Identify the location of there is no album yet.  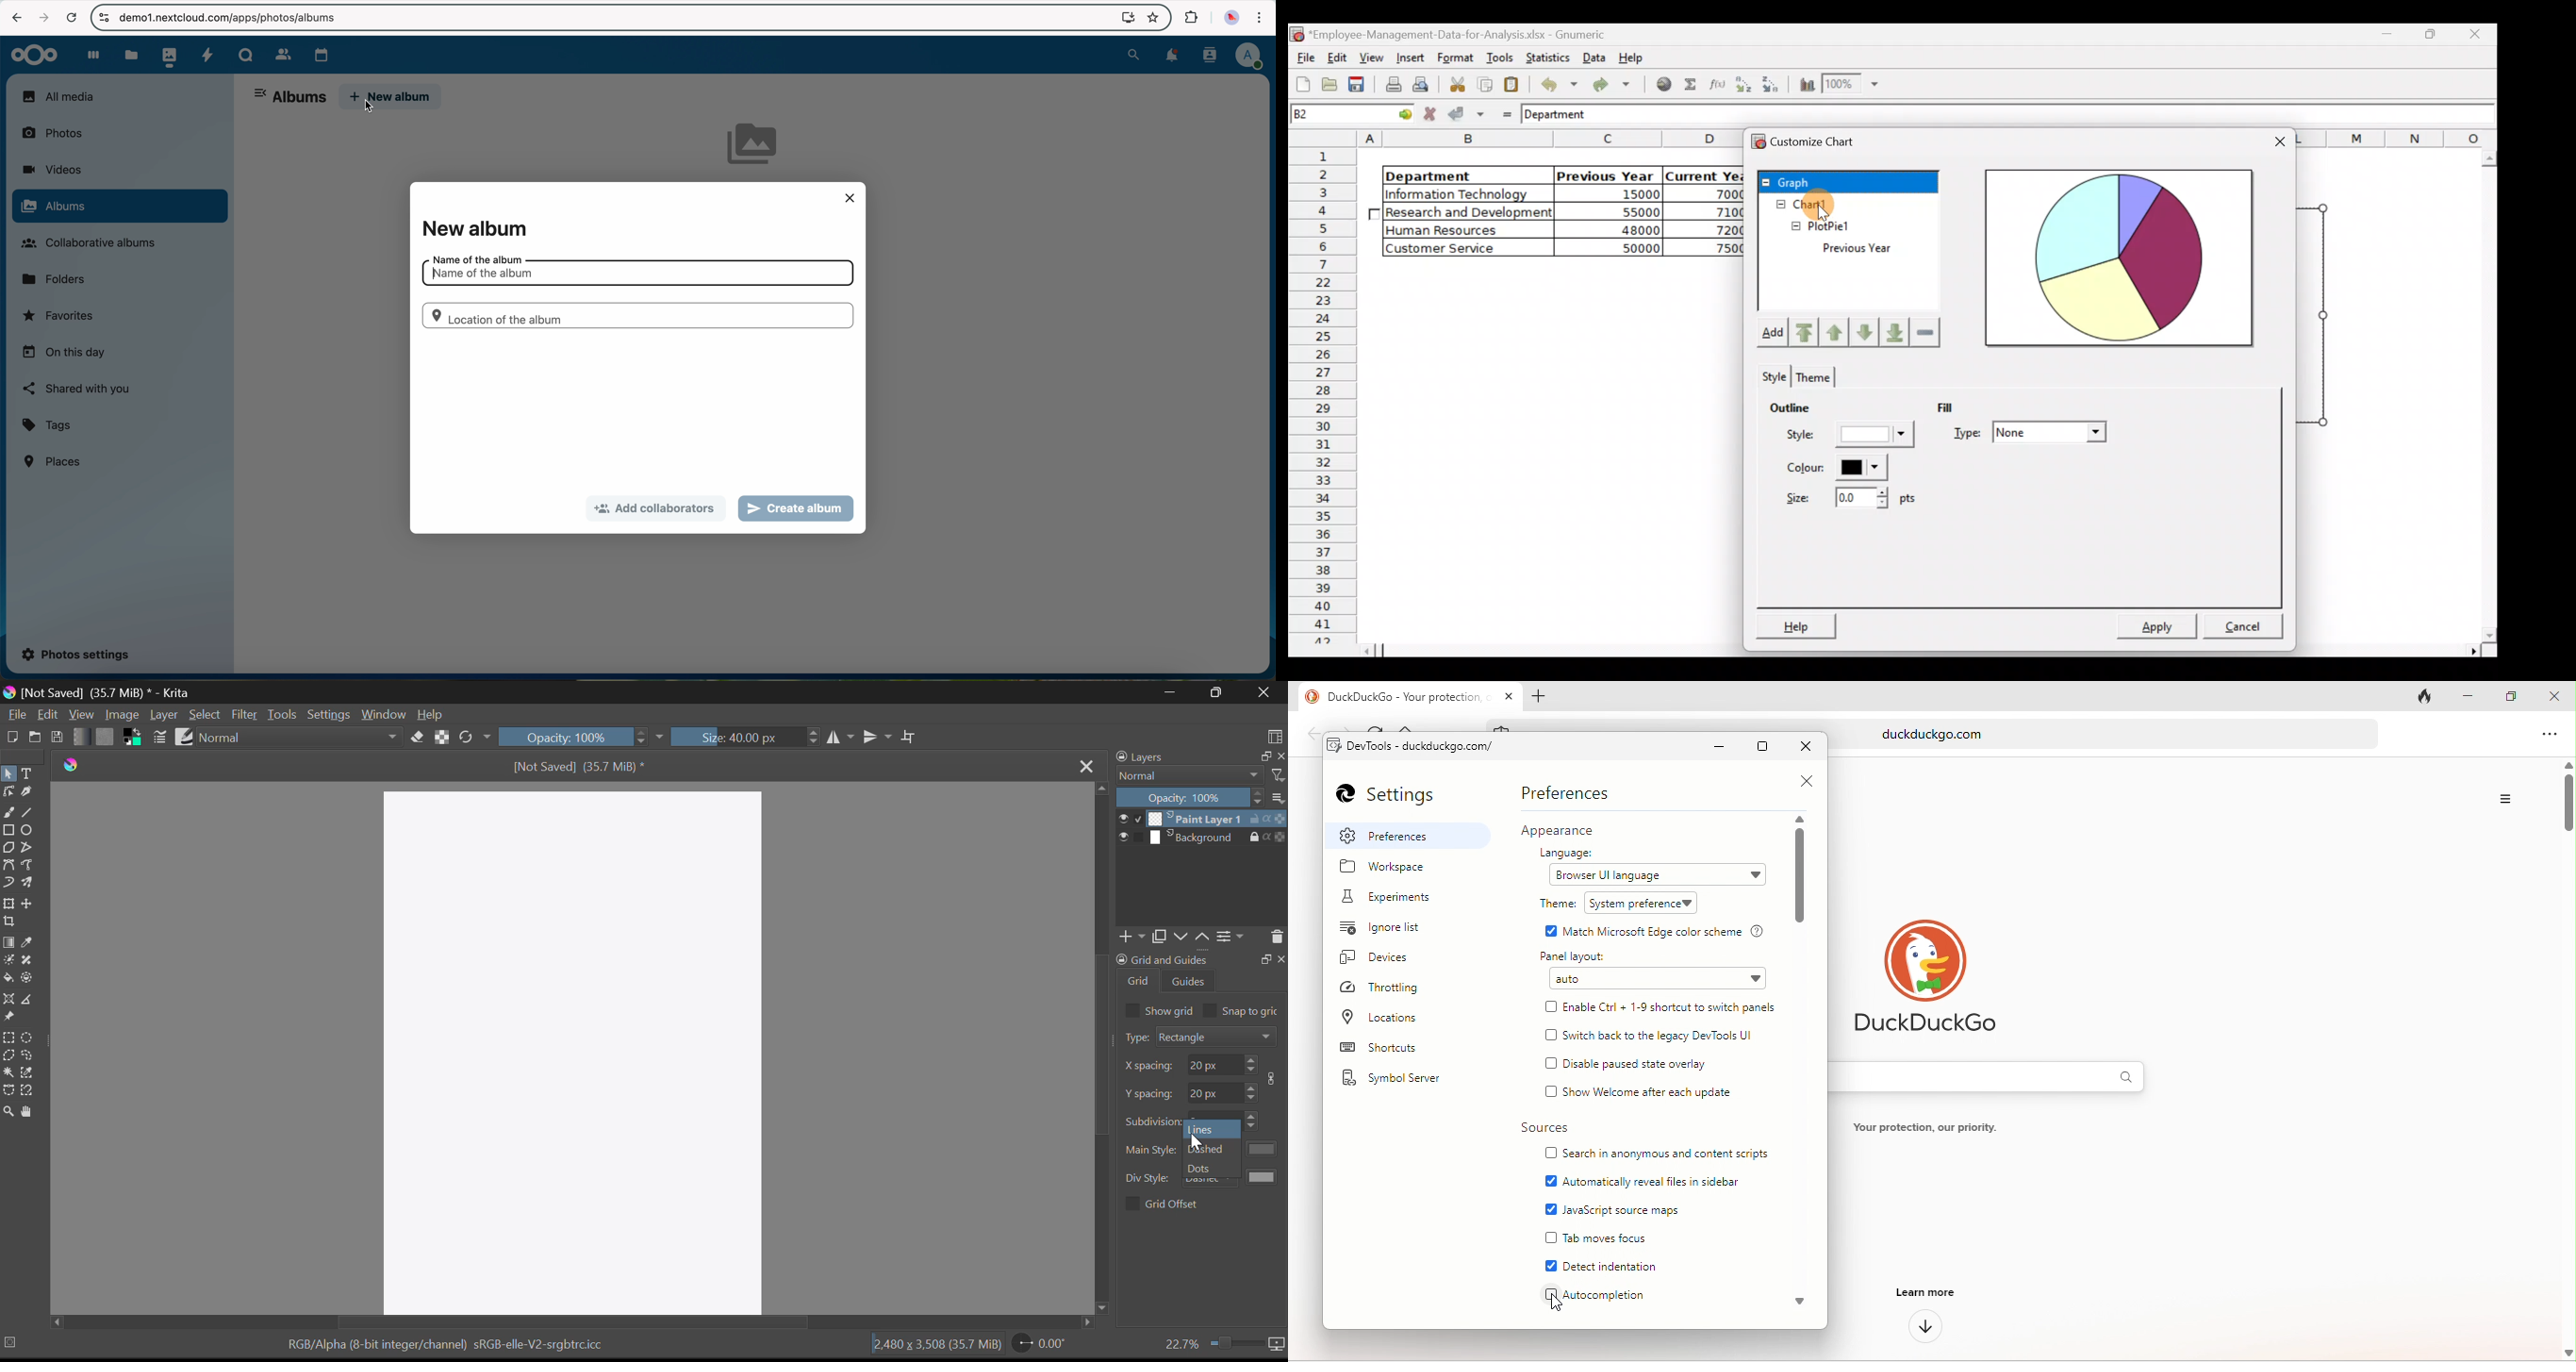
(758, 149).